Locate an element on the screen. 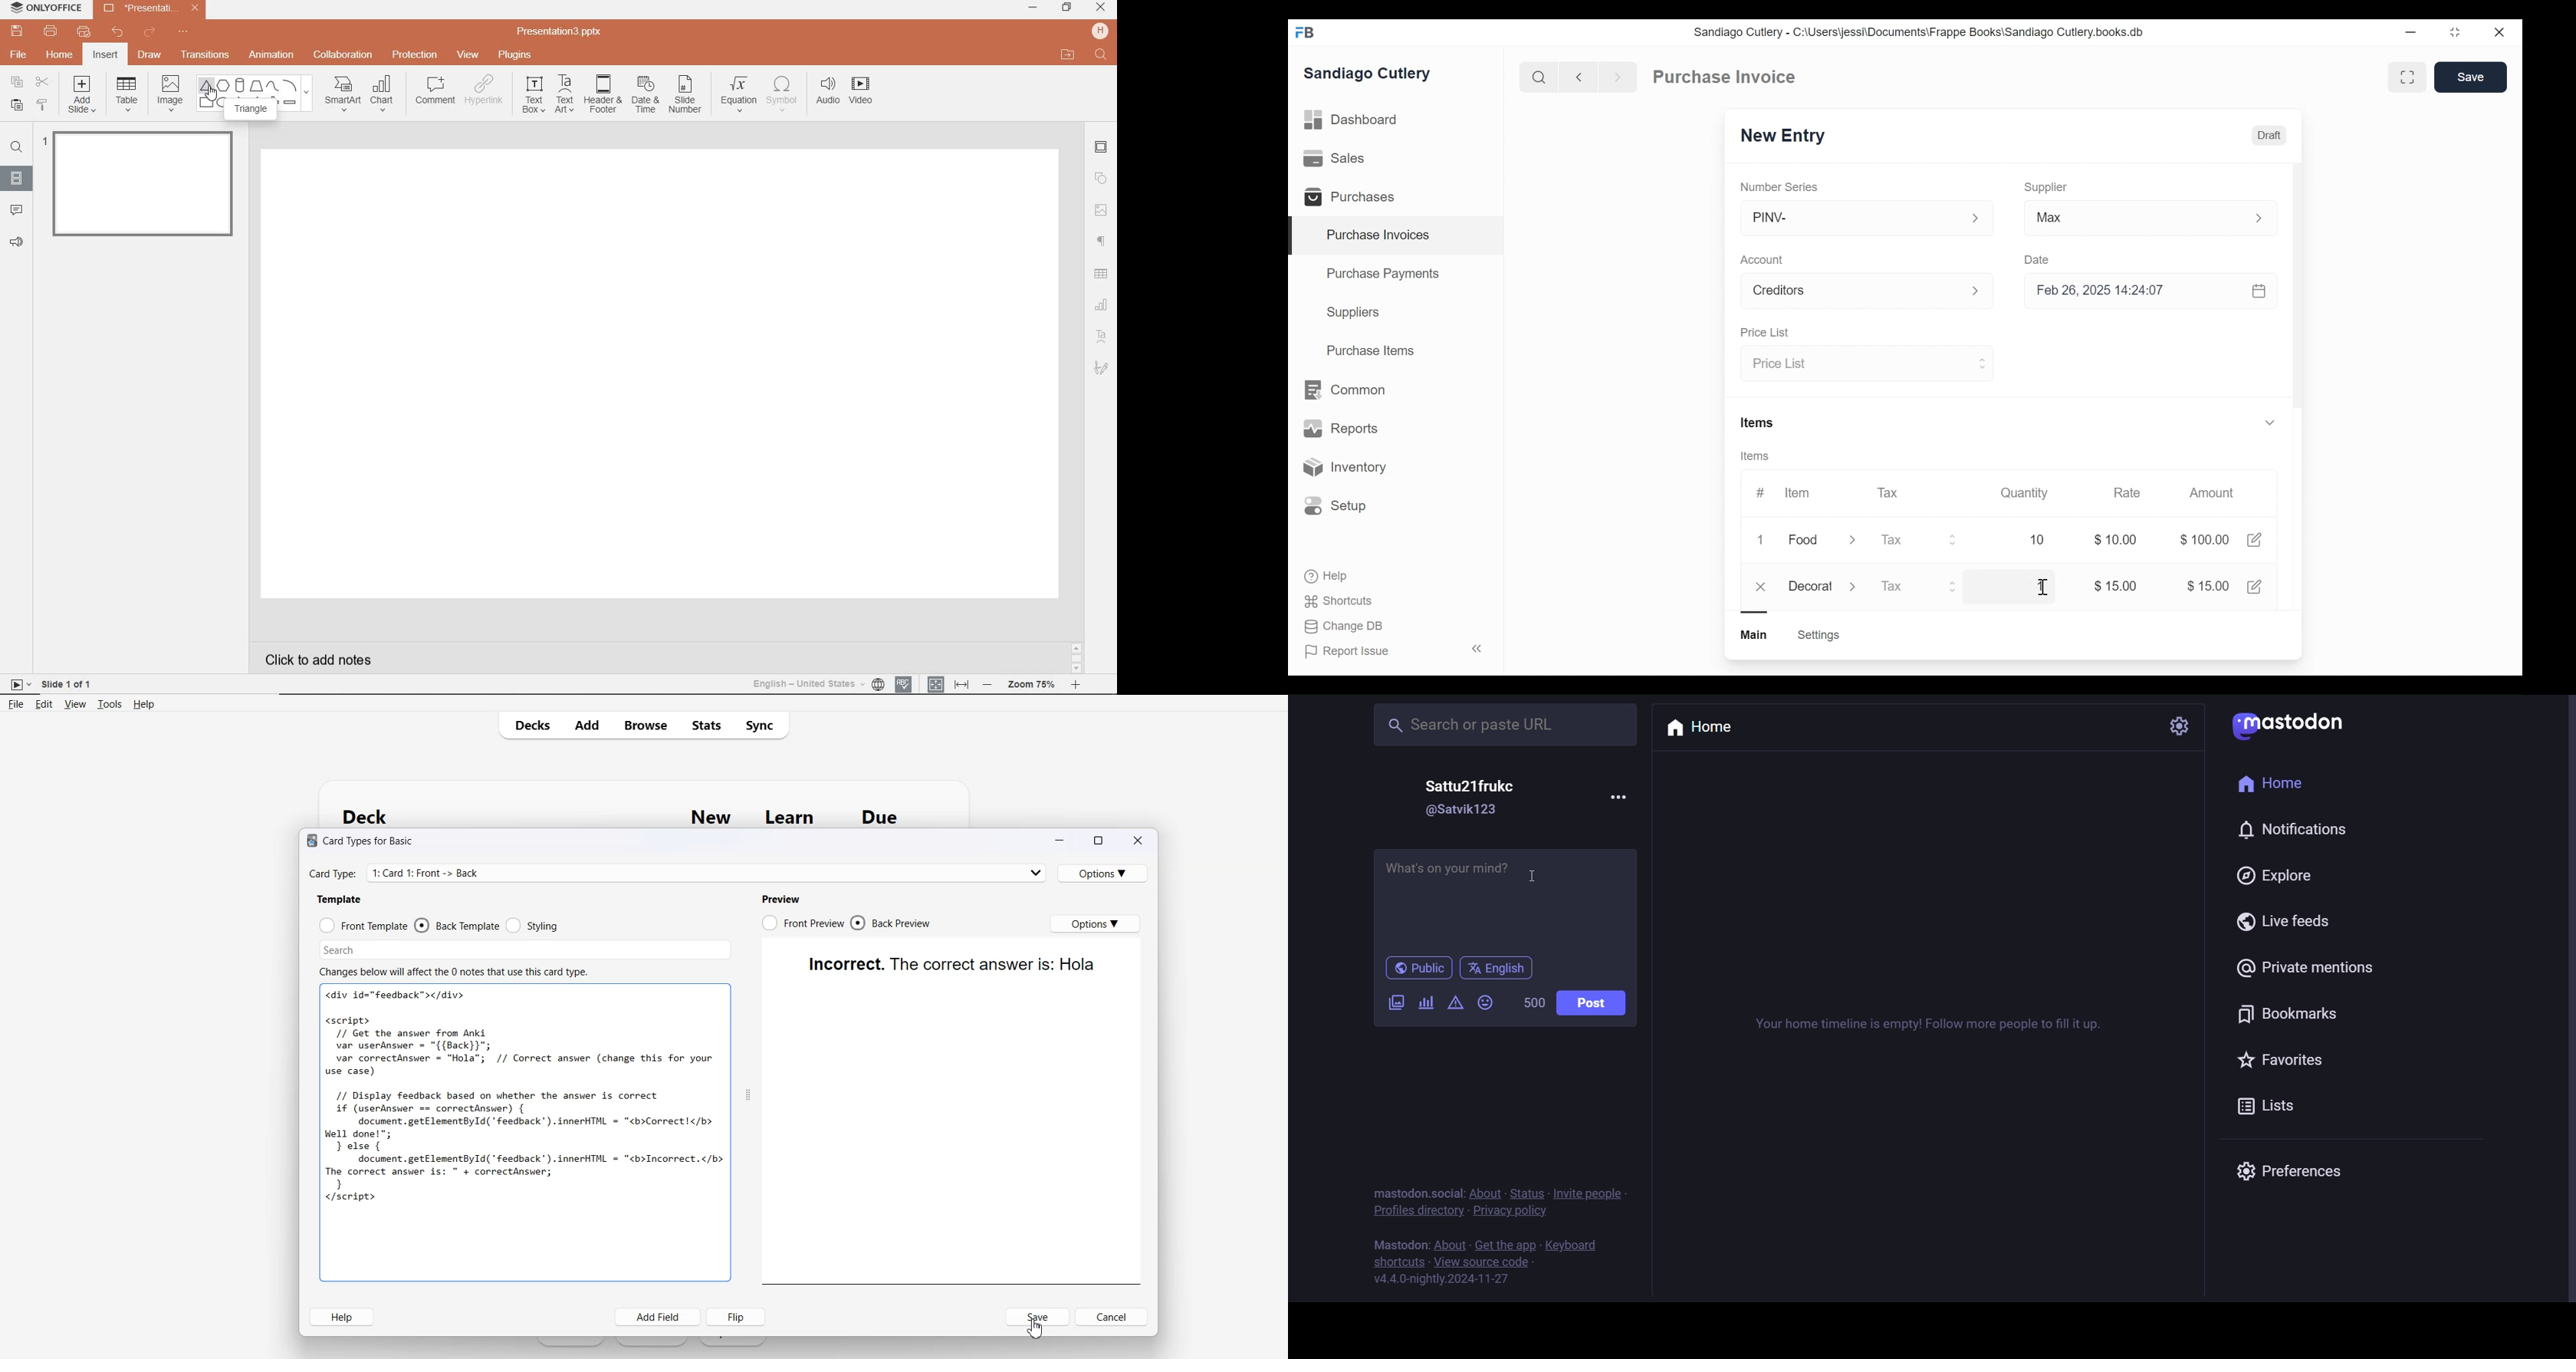 This screenshot has height=1372, width=2576. Sandiago Cutlery - C:\Users\jessi\Documents\Frappe Books\Sandiago Cutlery.books.db is located at coordinates (1920, 32).